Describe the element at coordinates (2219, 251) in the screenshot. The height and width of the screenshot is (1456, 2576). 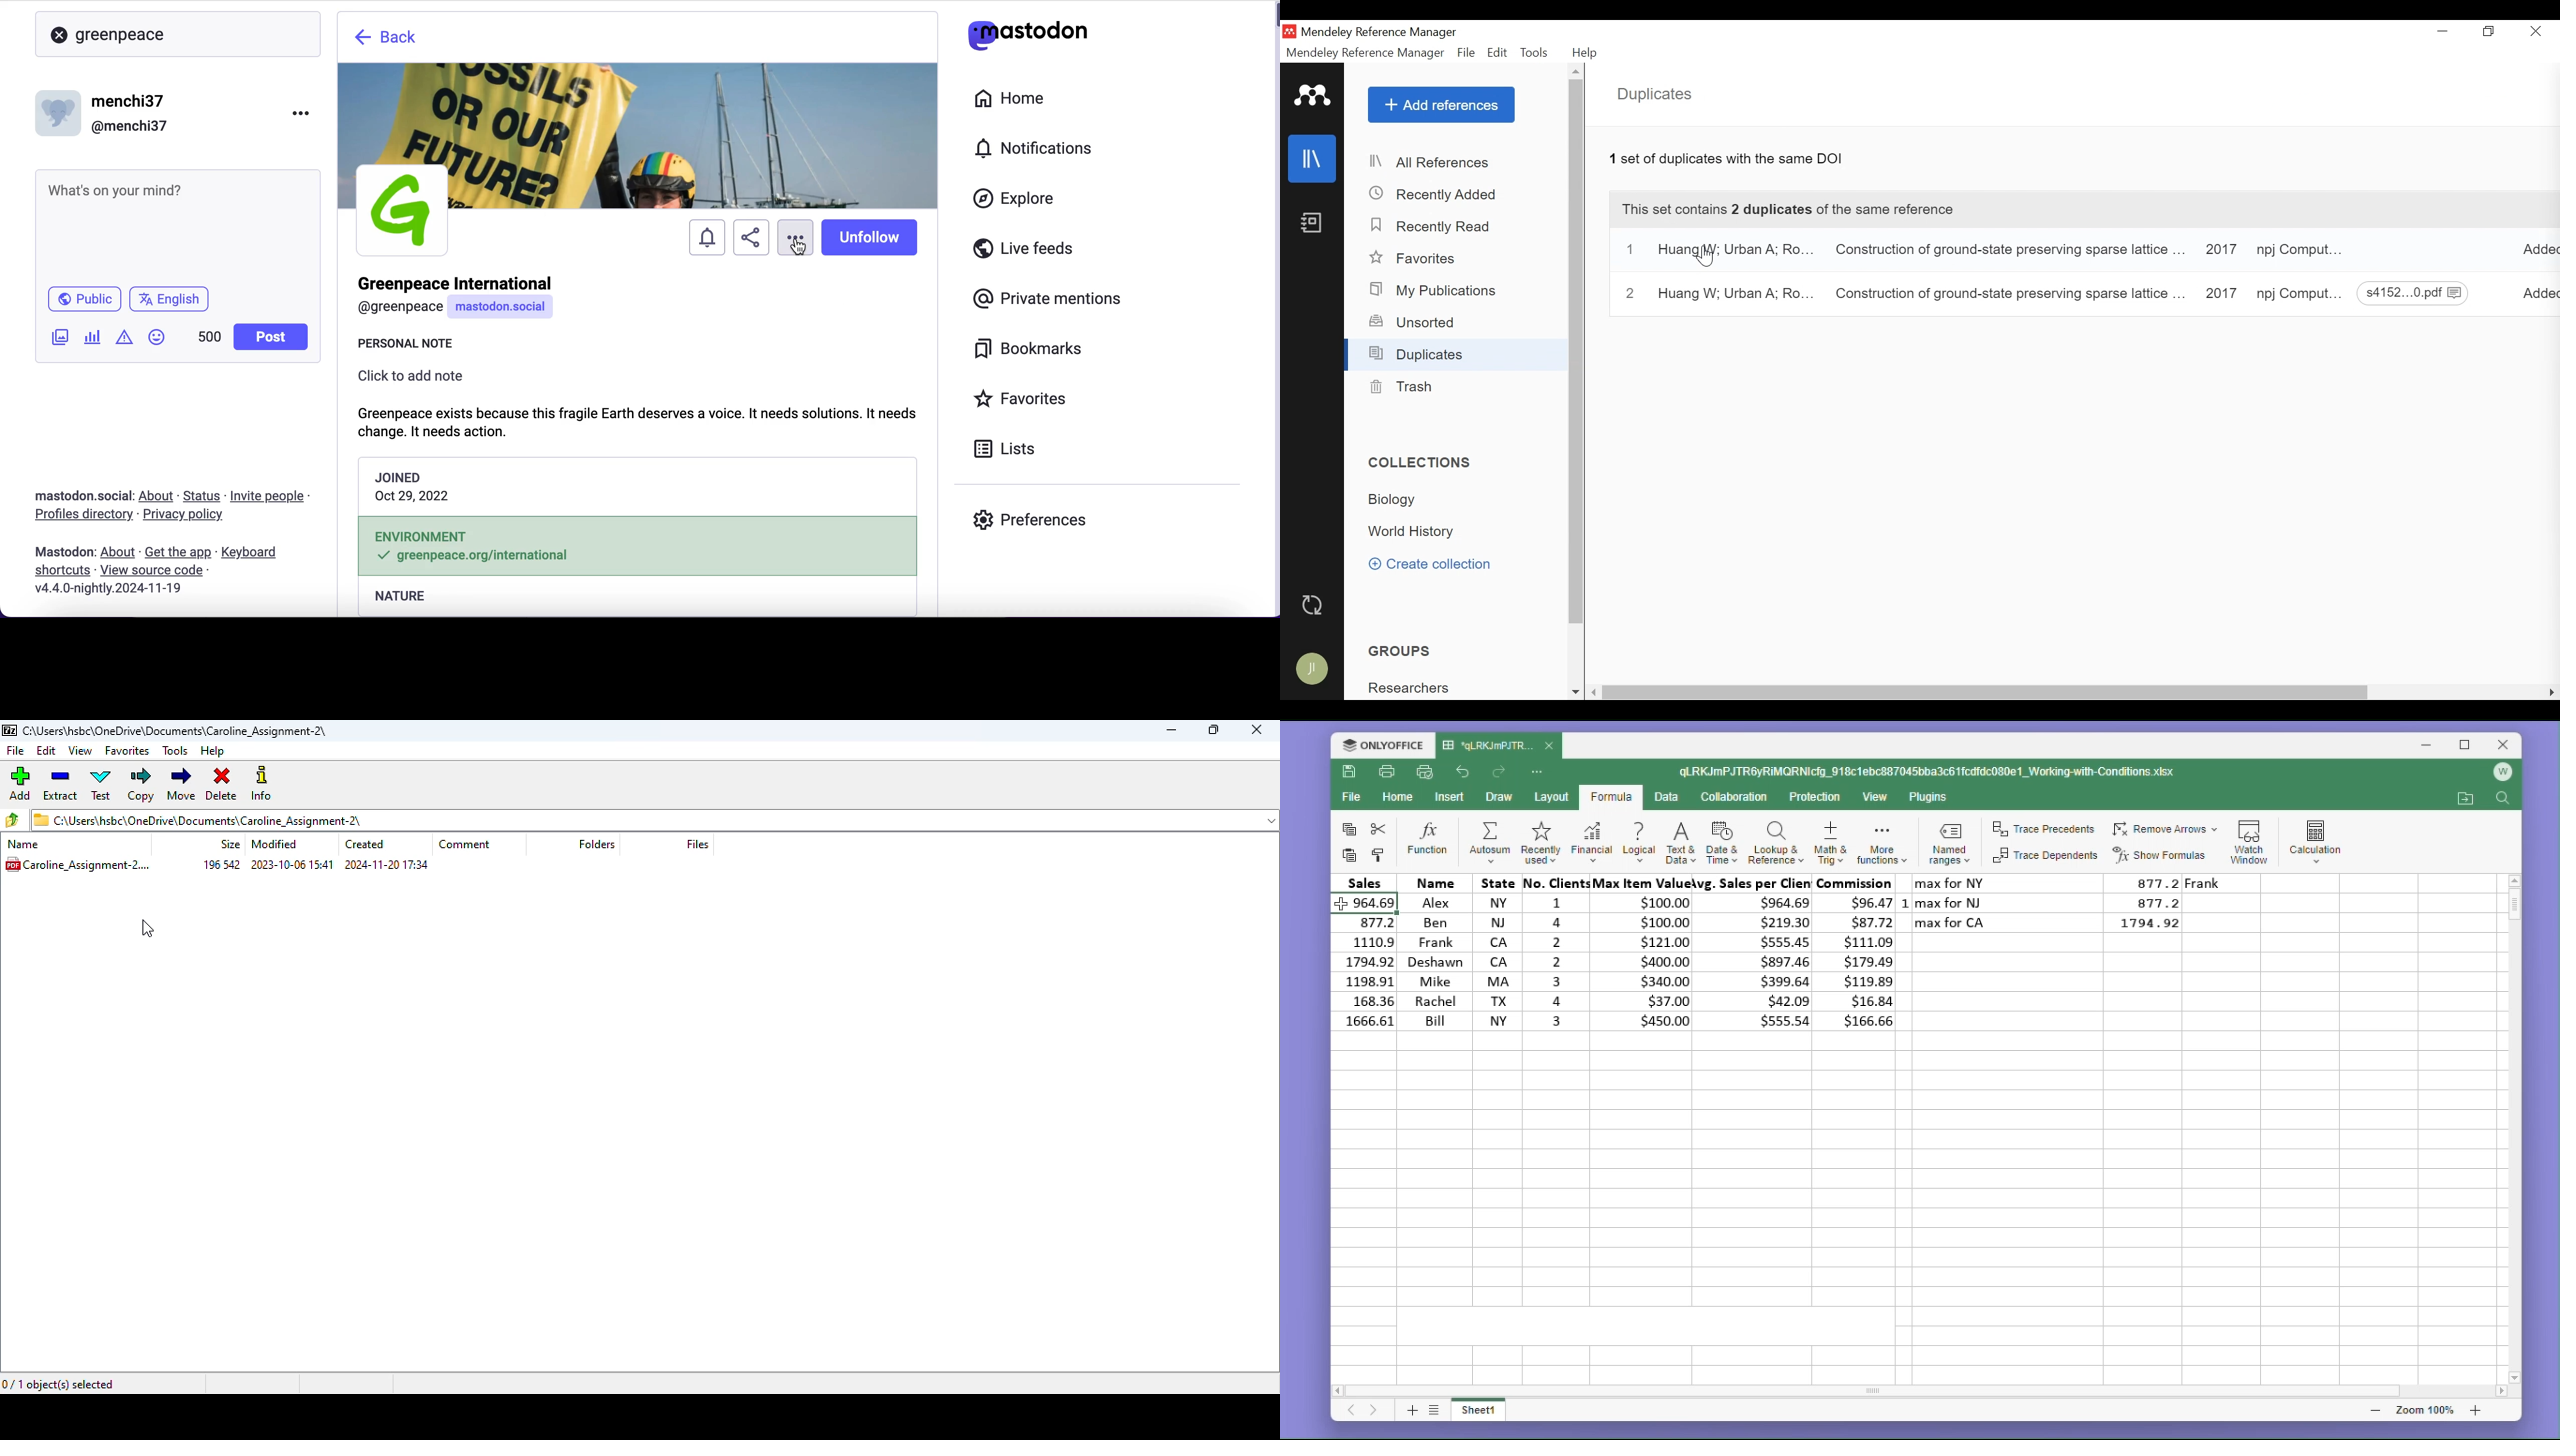
I see `Year` at that location.